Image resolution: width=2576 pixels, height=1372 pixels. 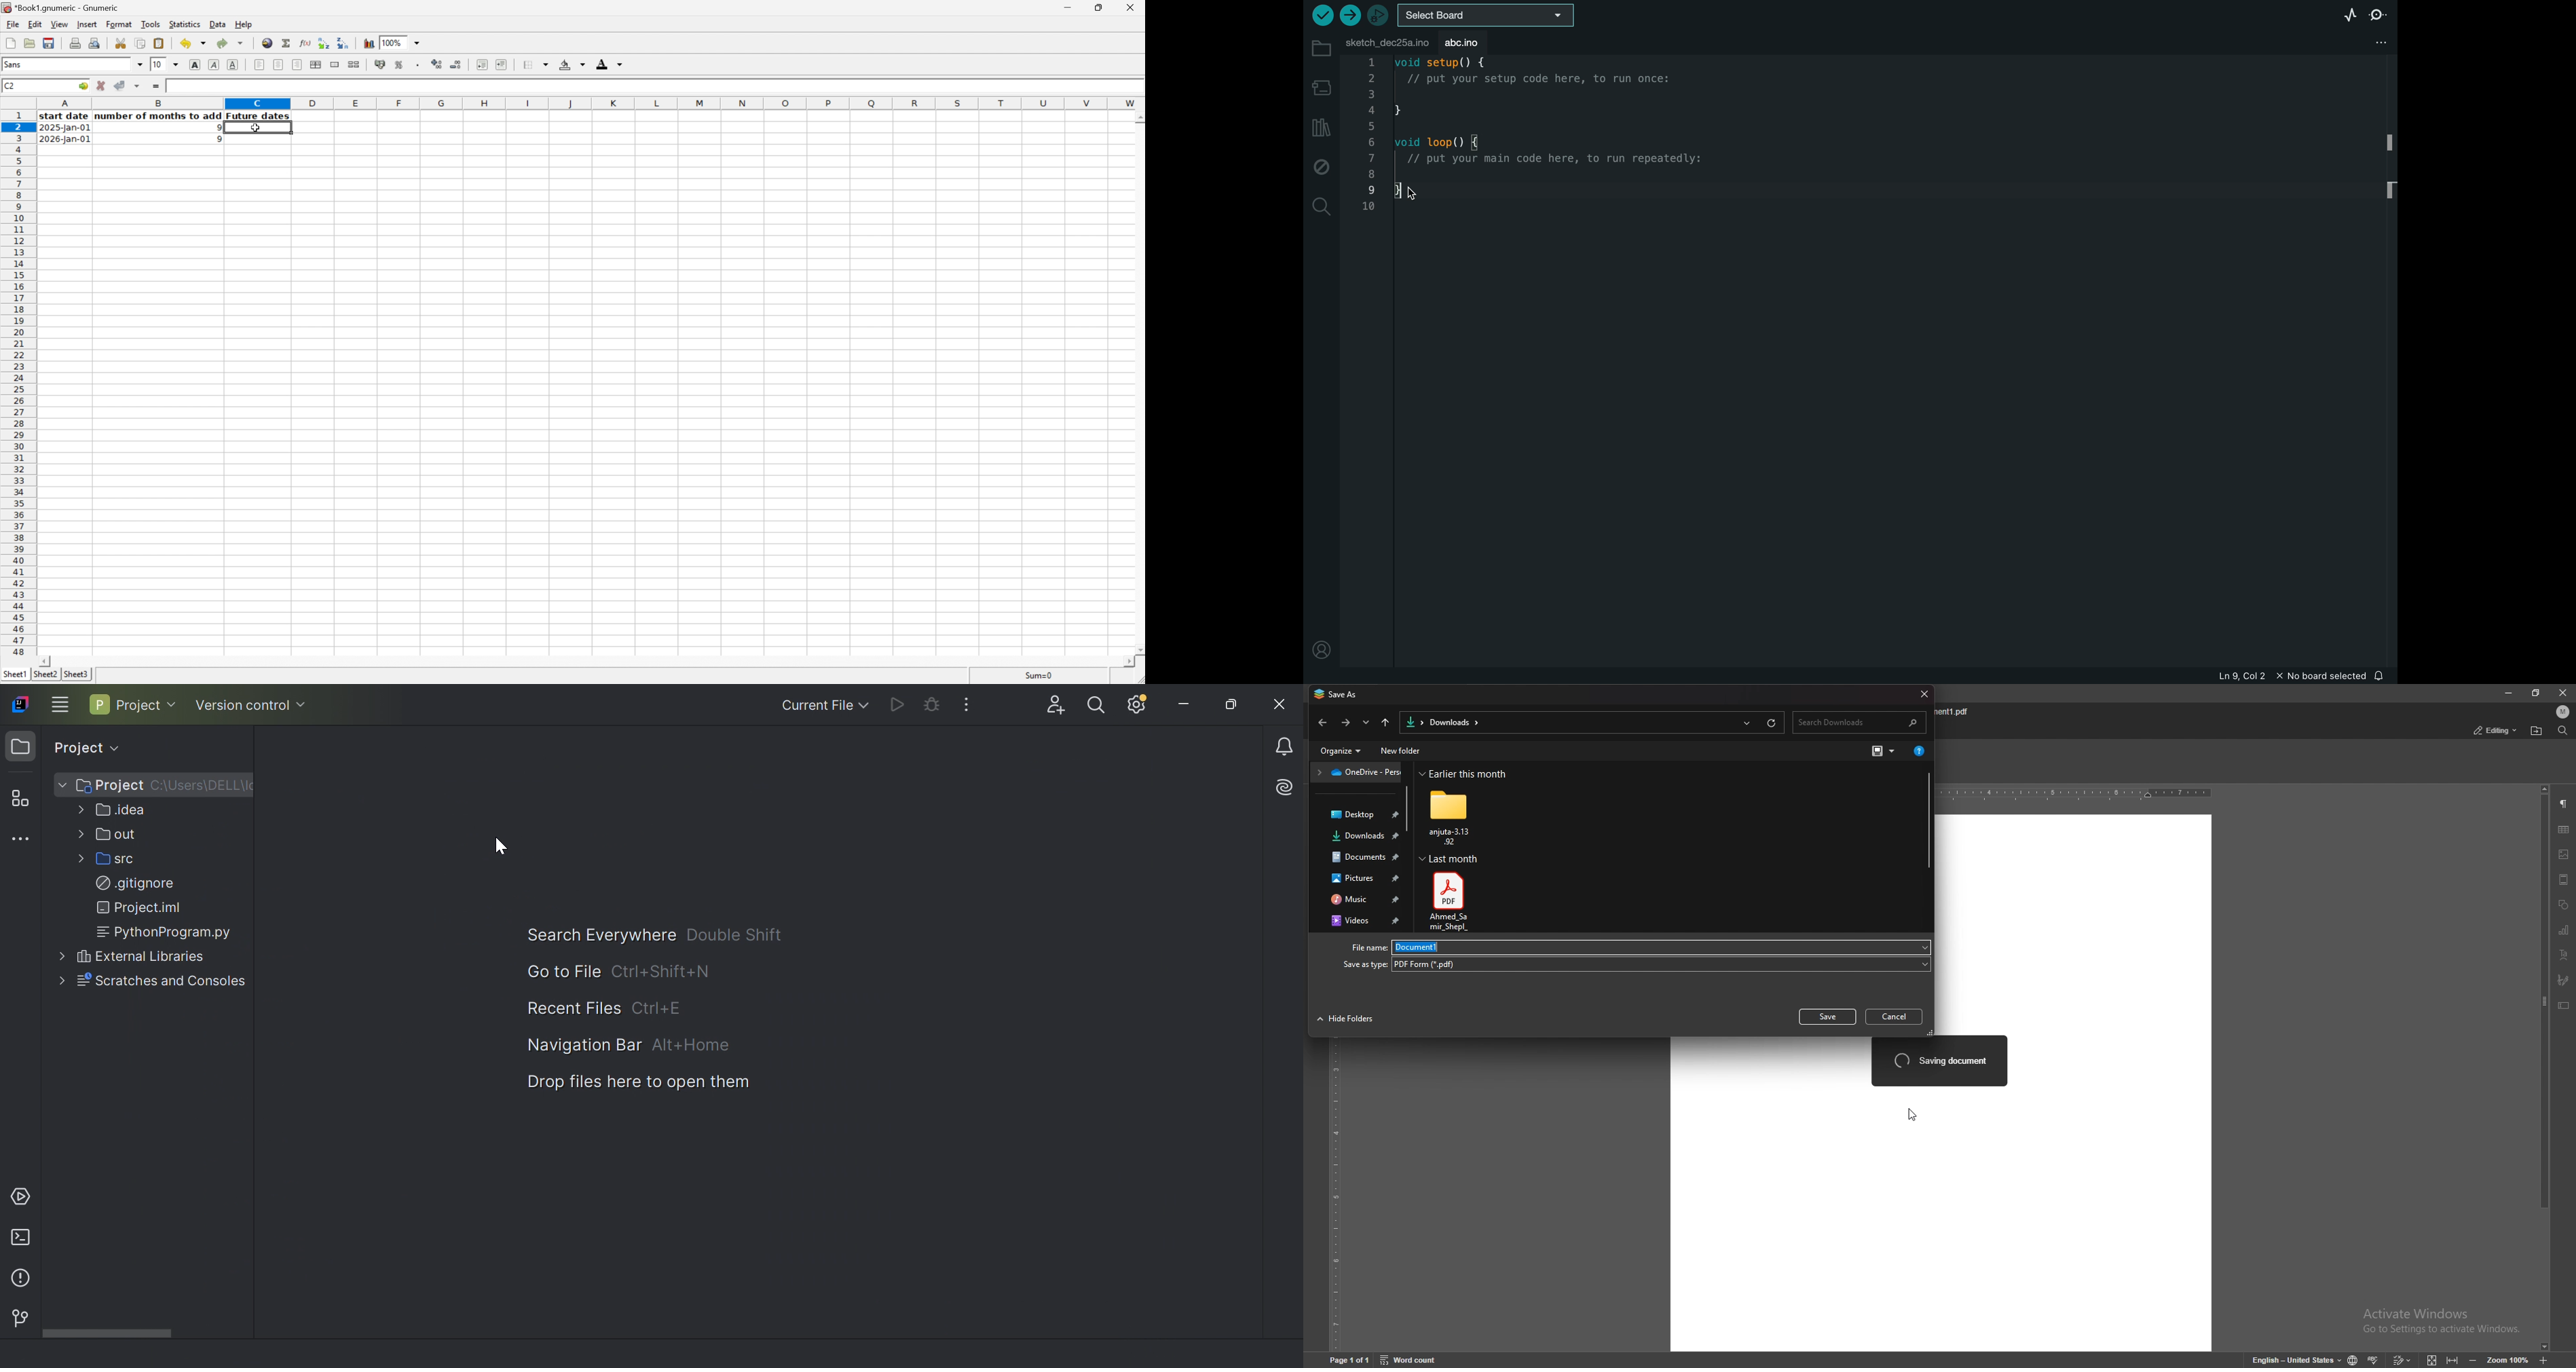 What do you see at coordinates (1884, 751) in the screenshot?
I see `change view` at bounding box center [1884, 751].